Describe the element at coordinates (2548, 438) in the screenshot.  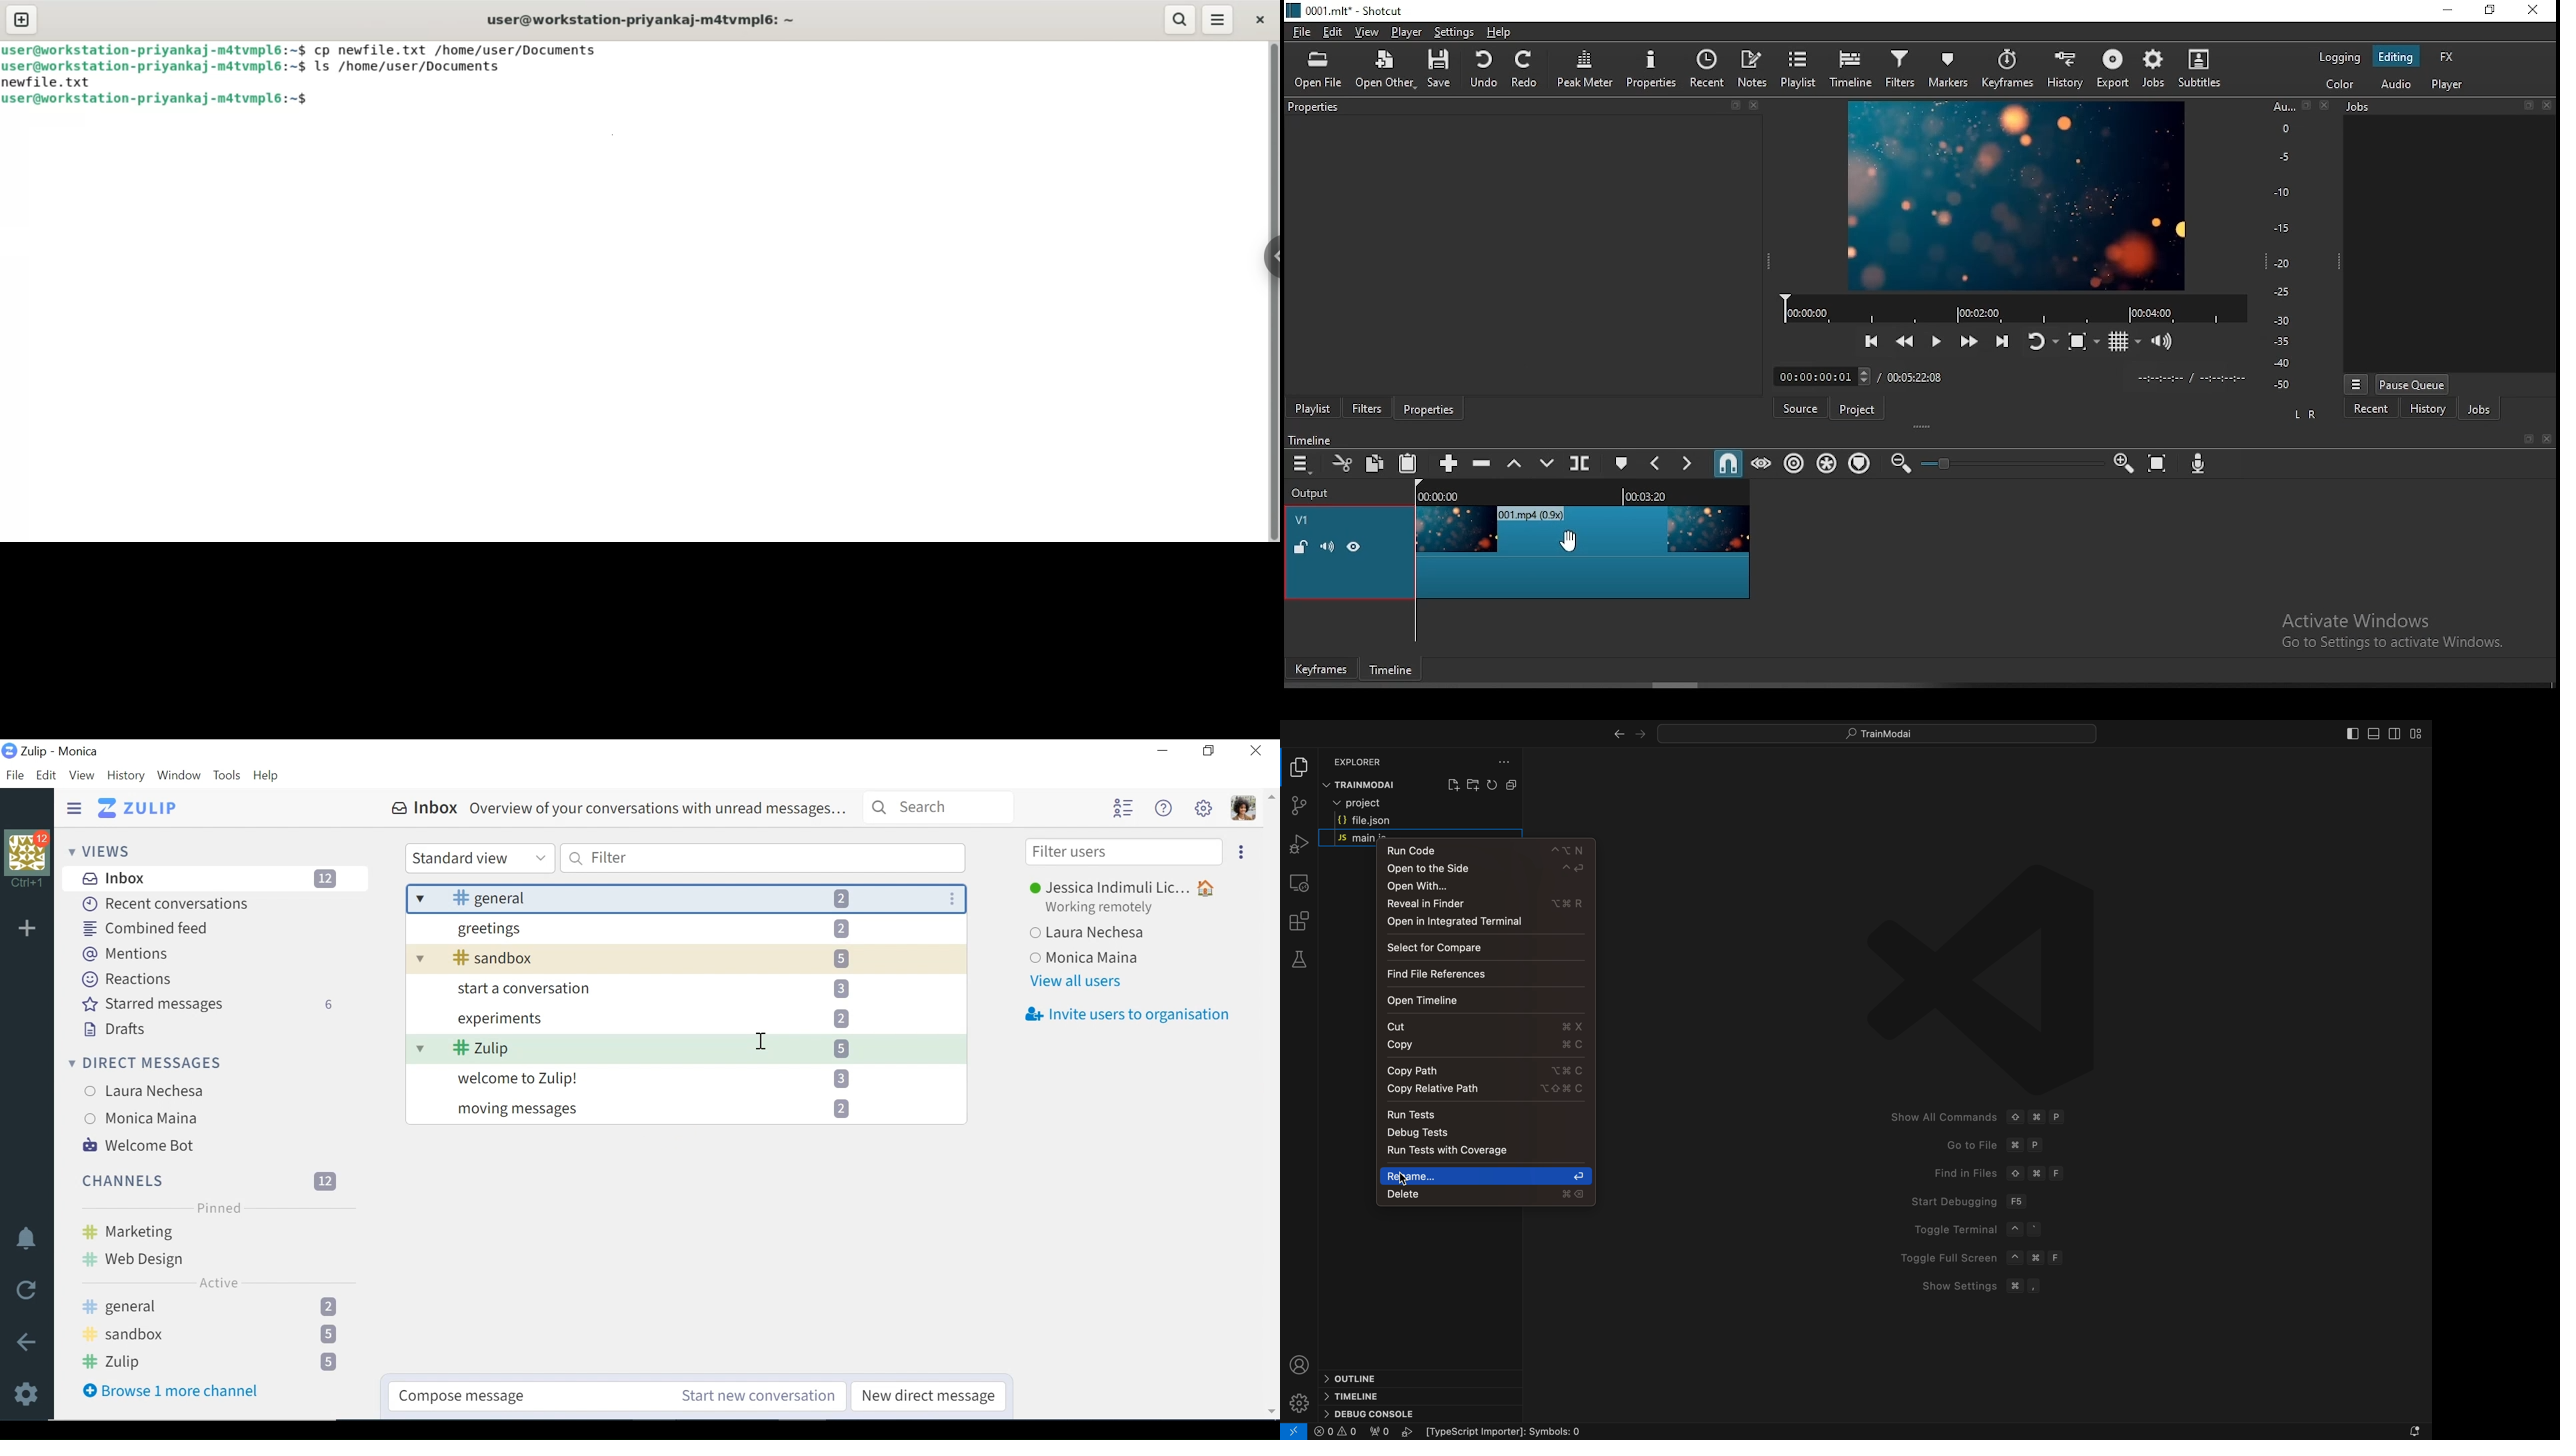
I see `close` at that location.